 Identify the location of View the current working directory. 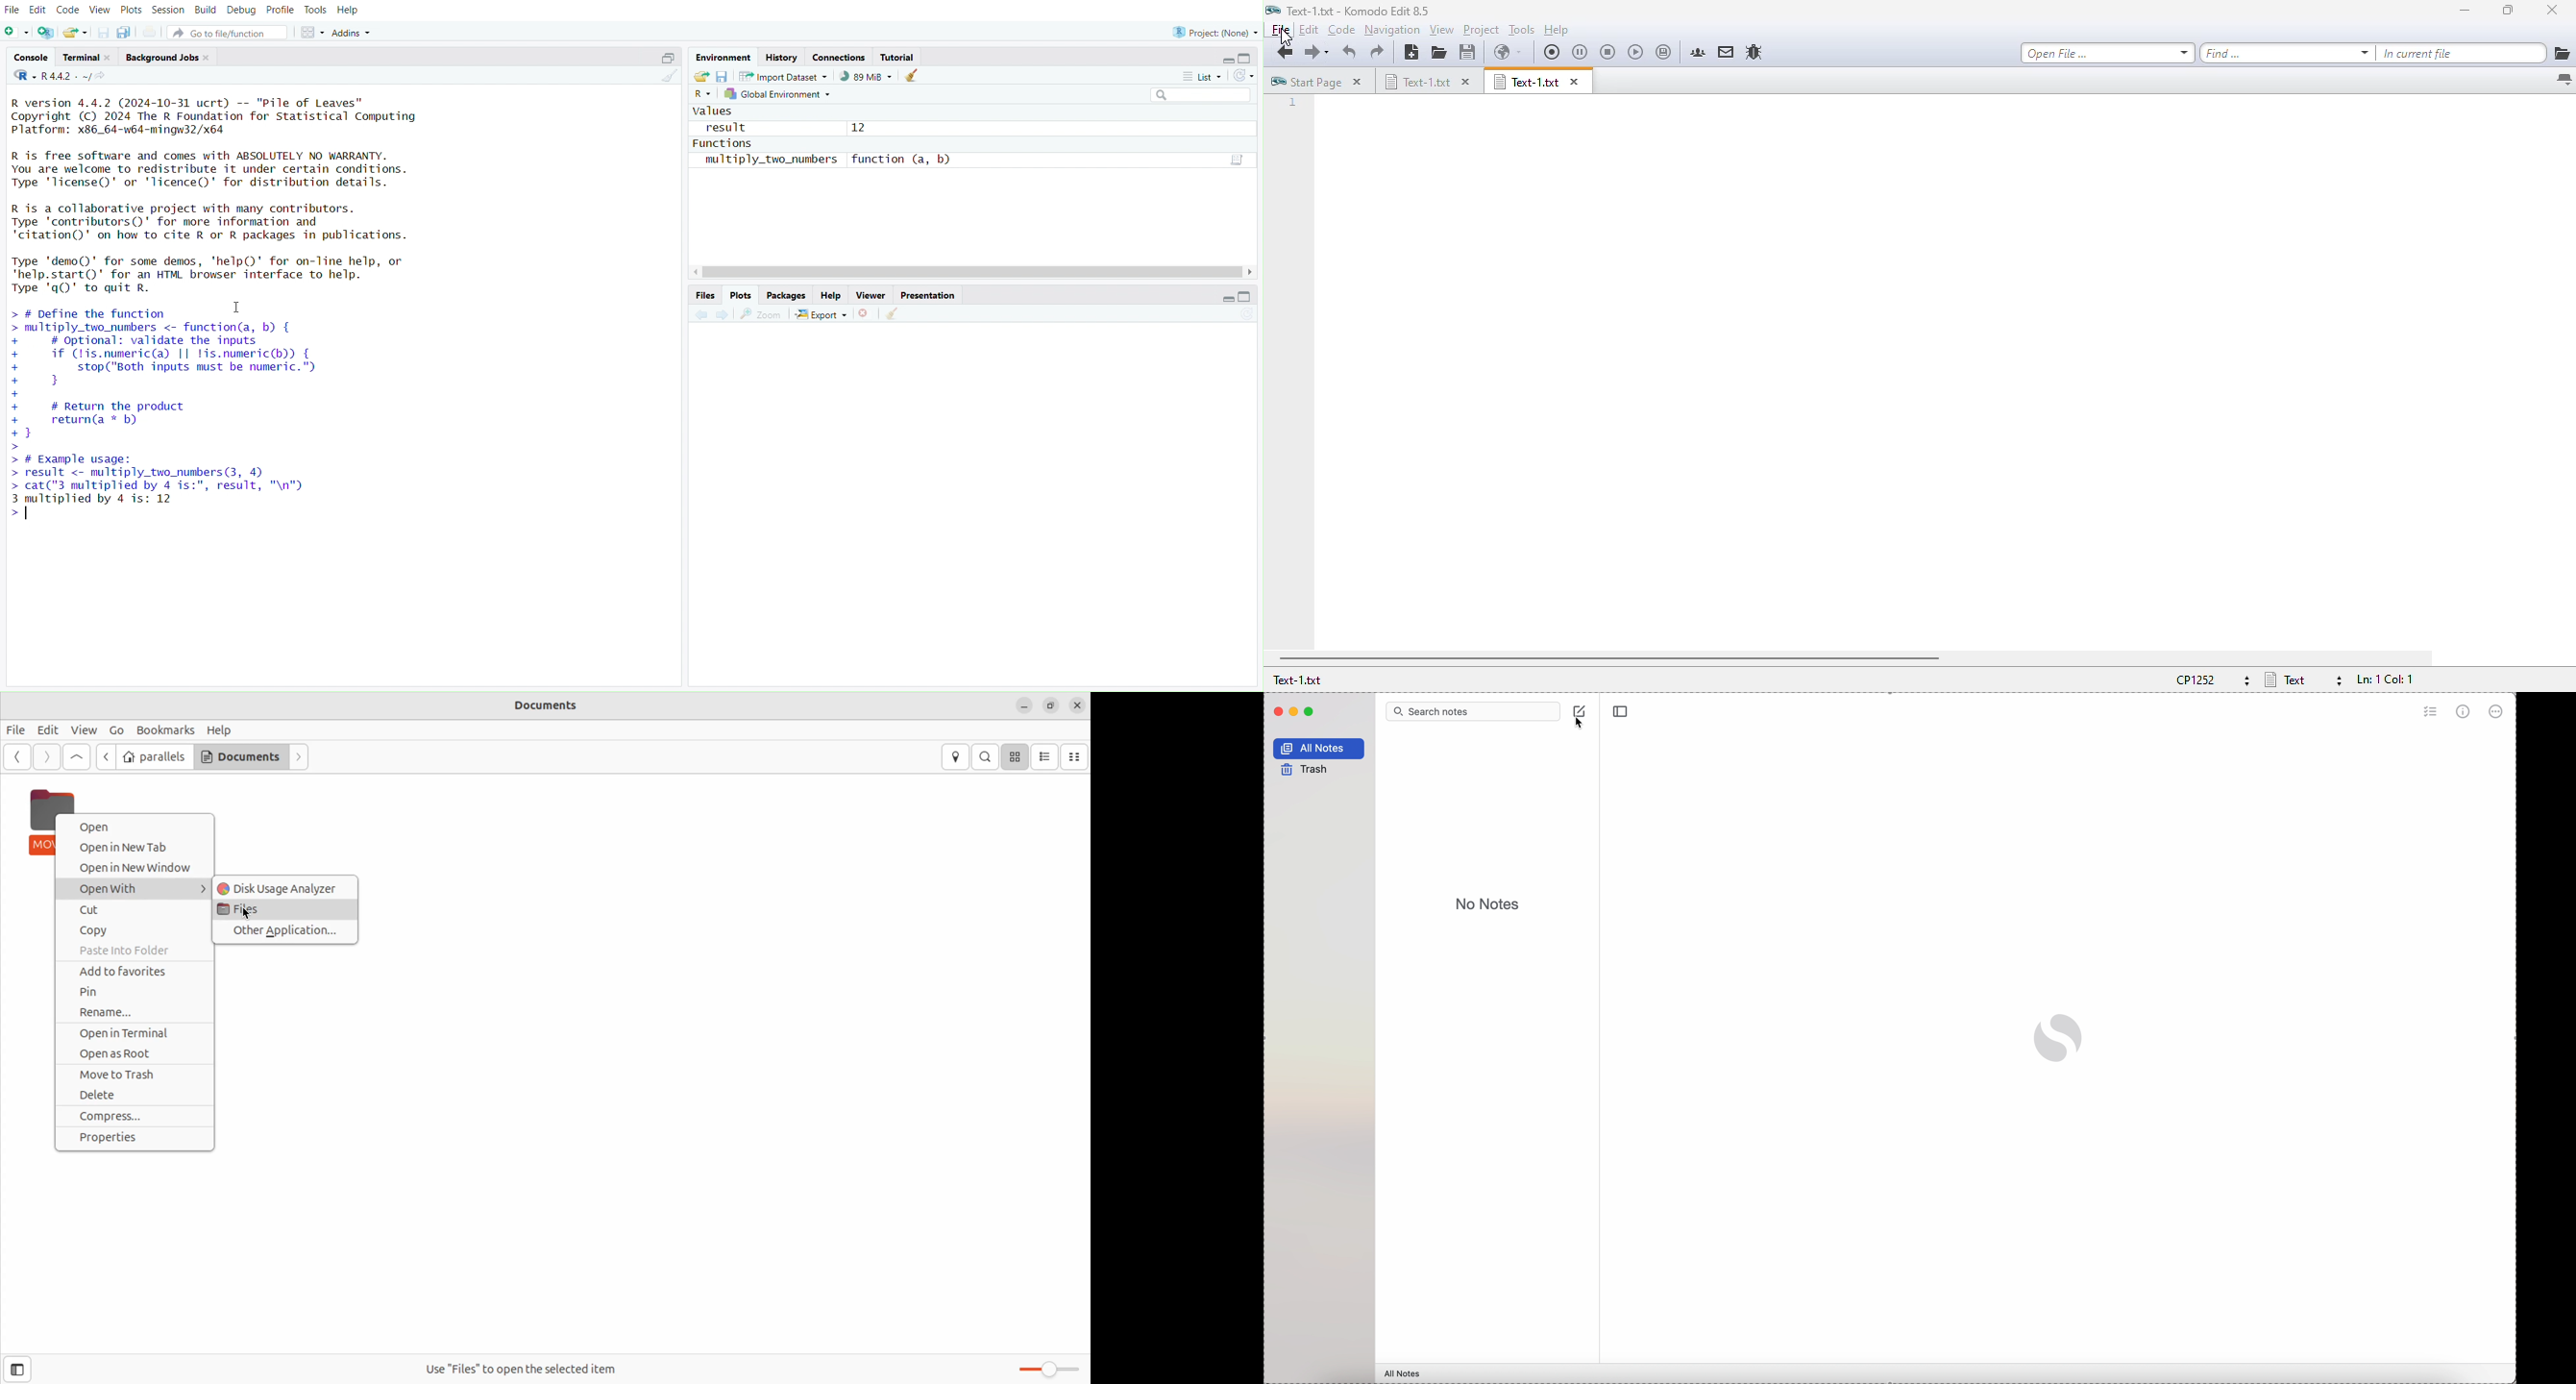
(109, 79).